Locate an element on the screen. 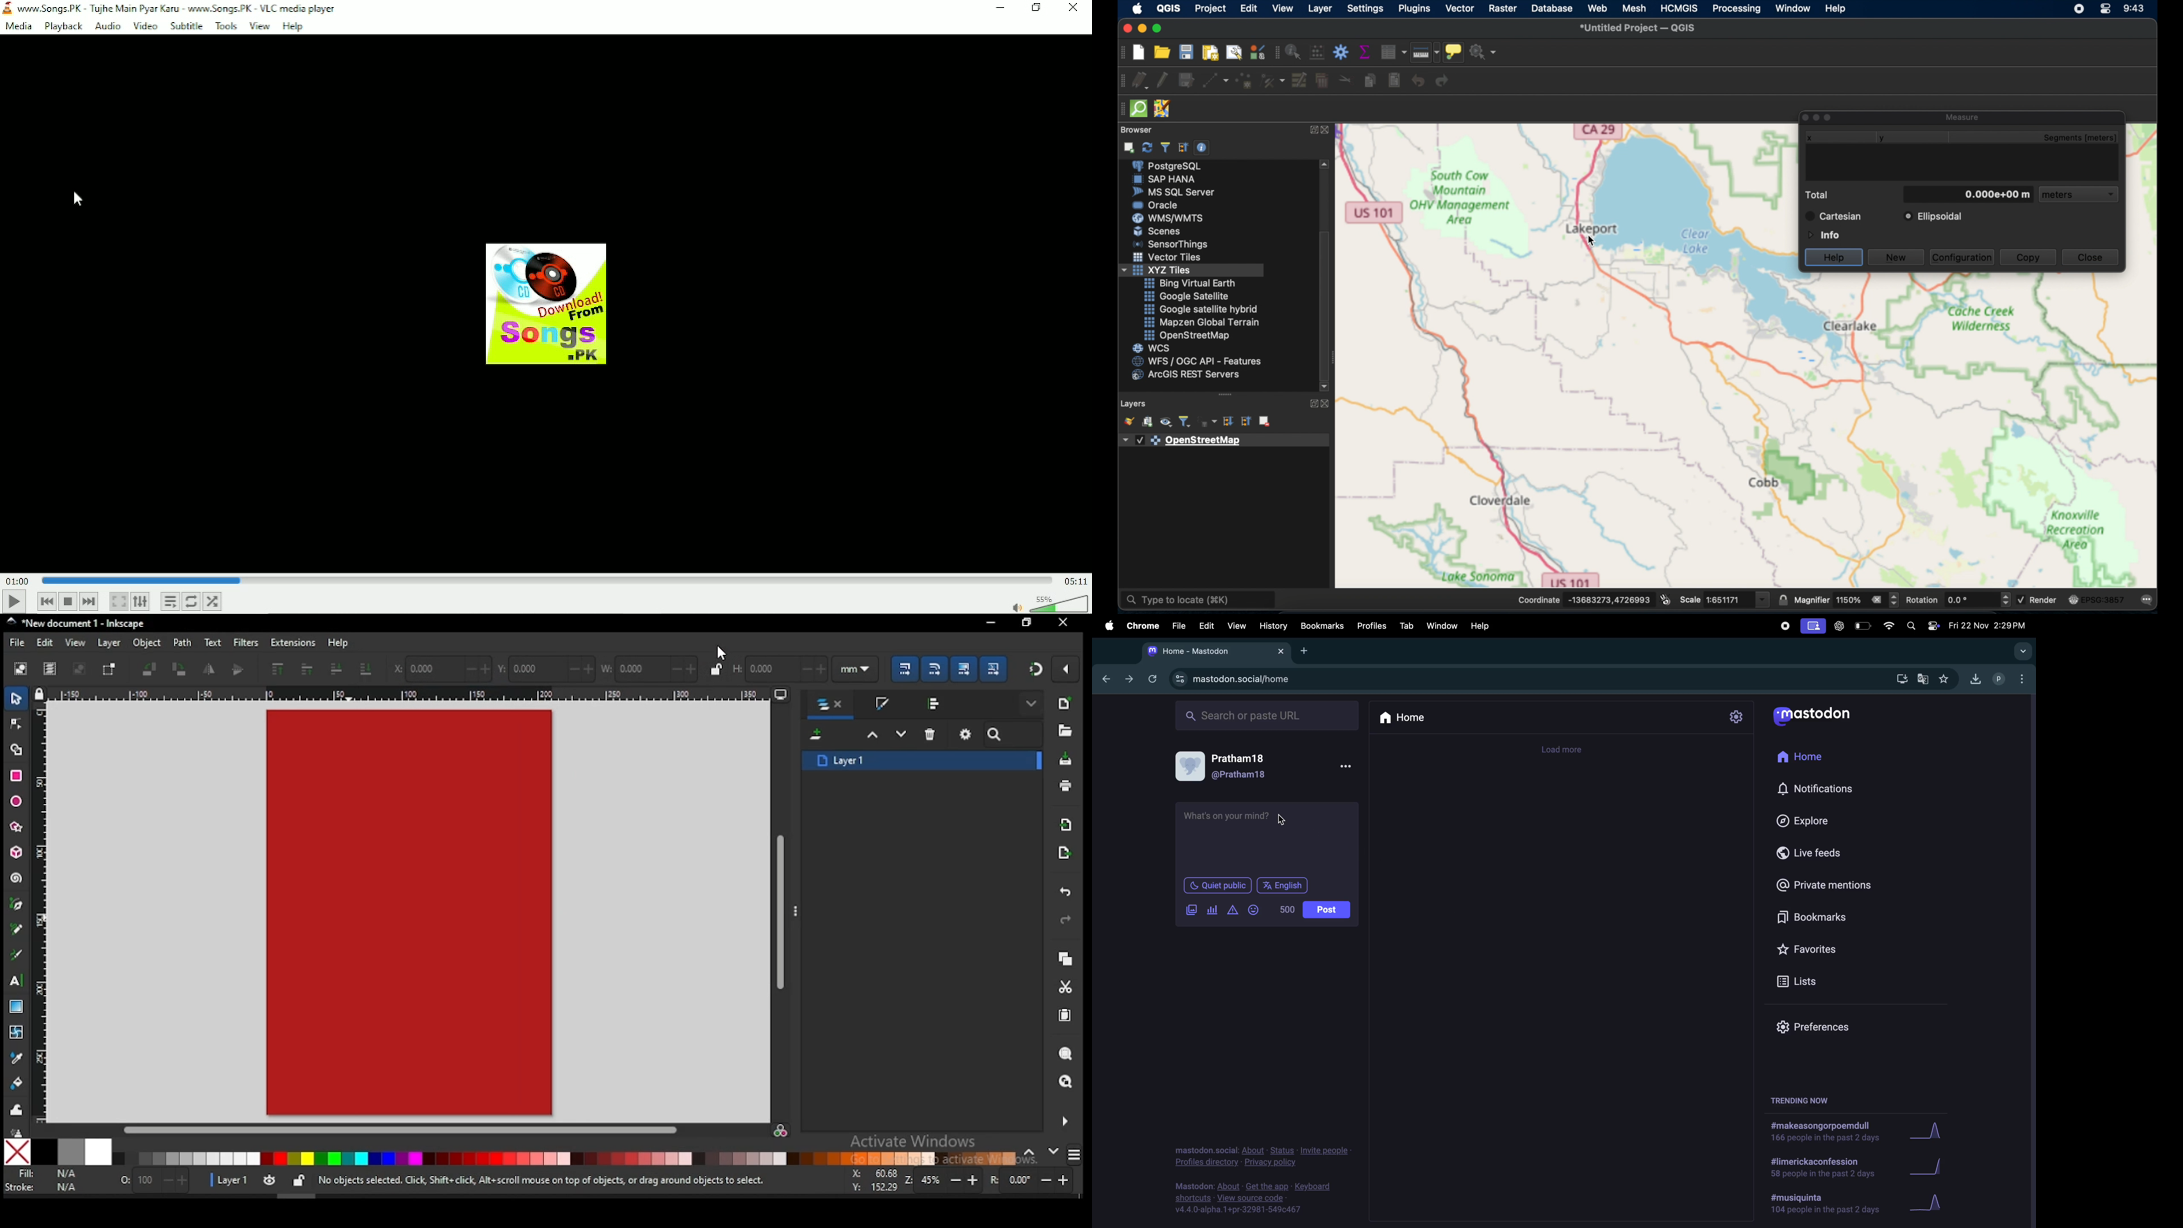 The image size is (2184, 1232). search bar is located at coordinates (1014, 734).